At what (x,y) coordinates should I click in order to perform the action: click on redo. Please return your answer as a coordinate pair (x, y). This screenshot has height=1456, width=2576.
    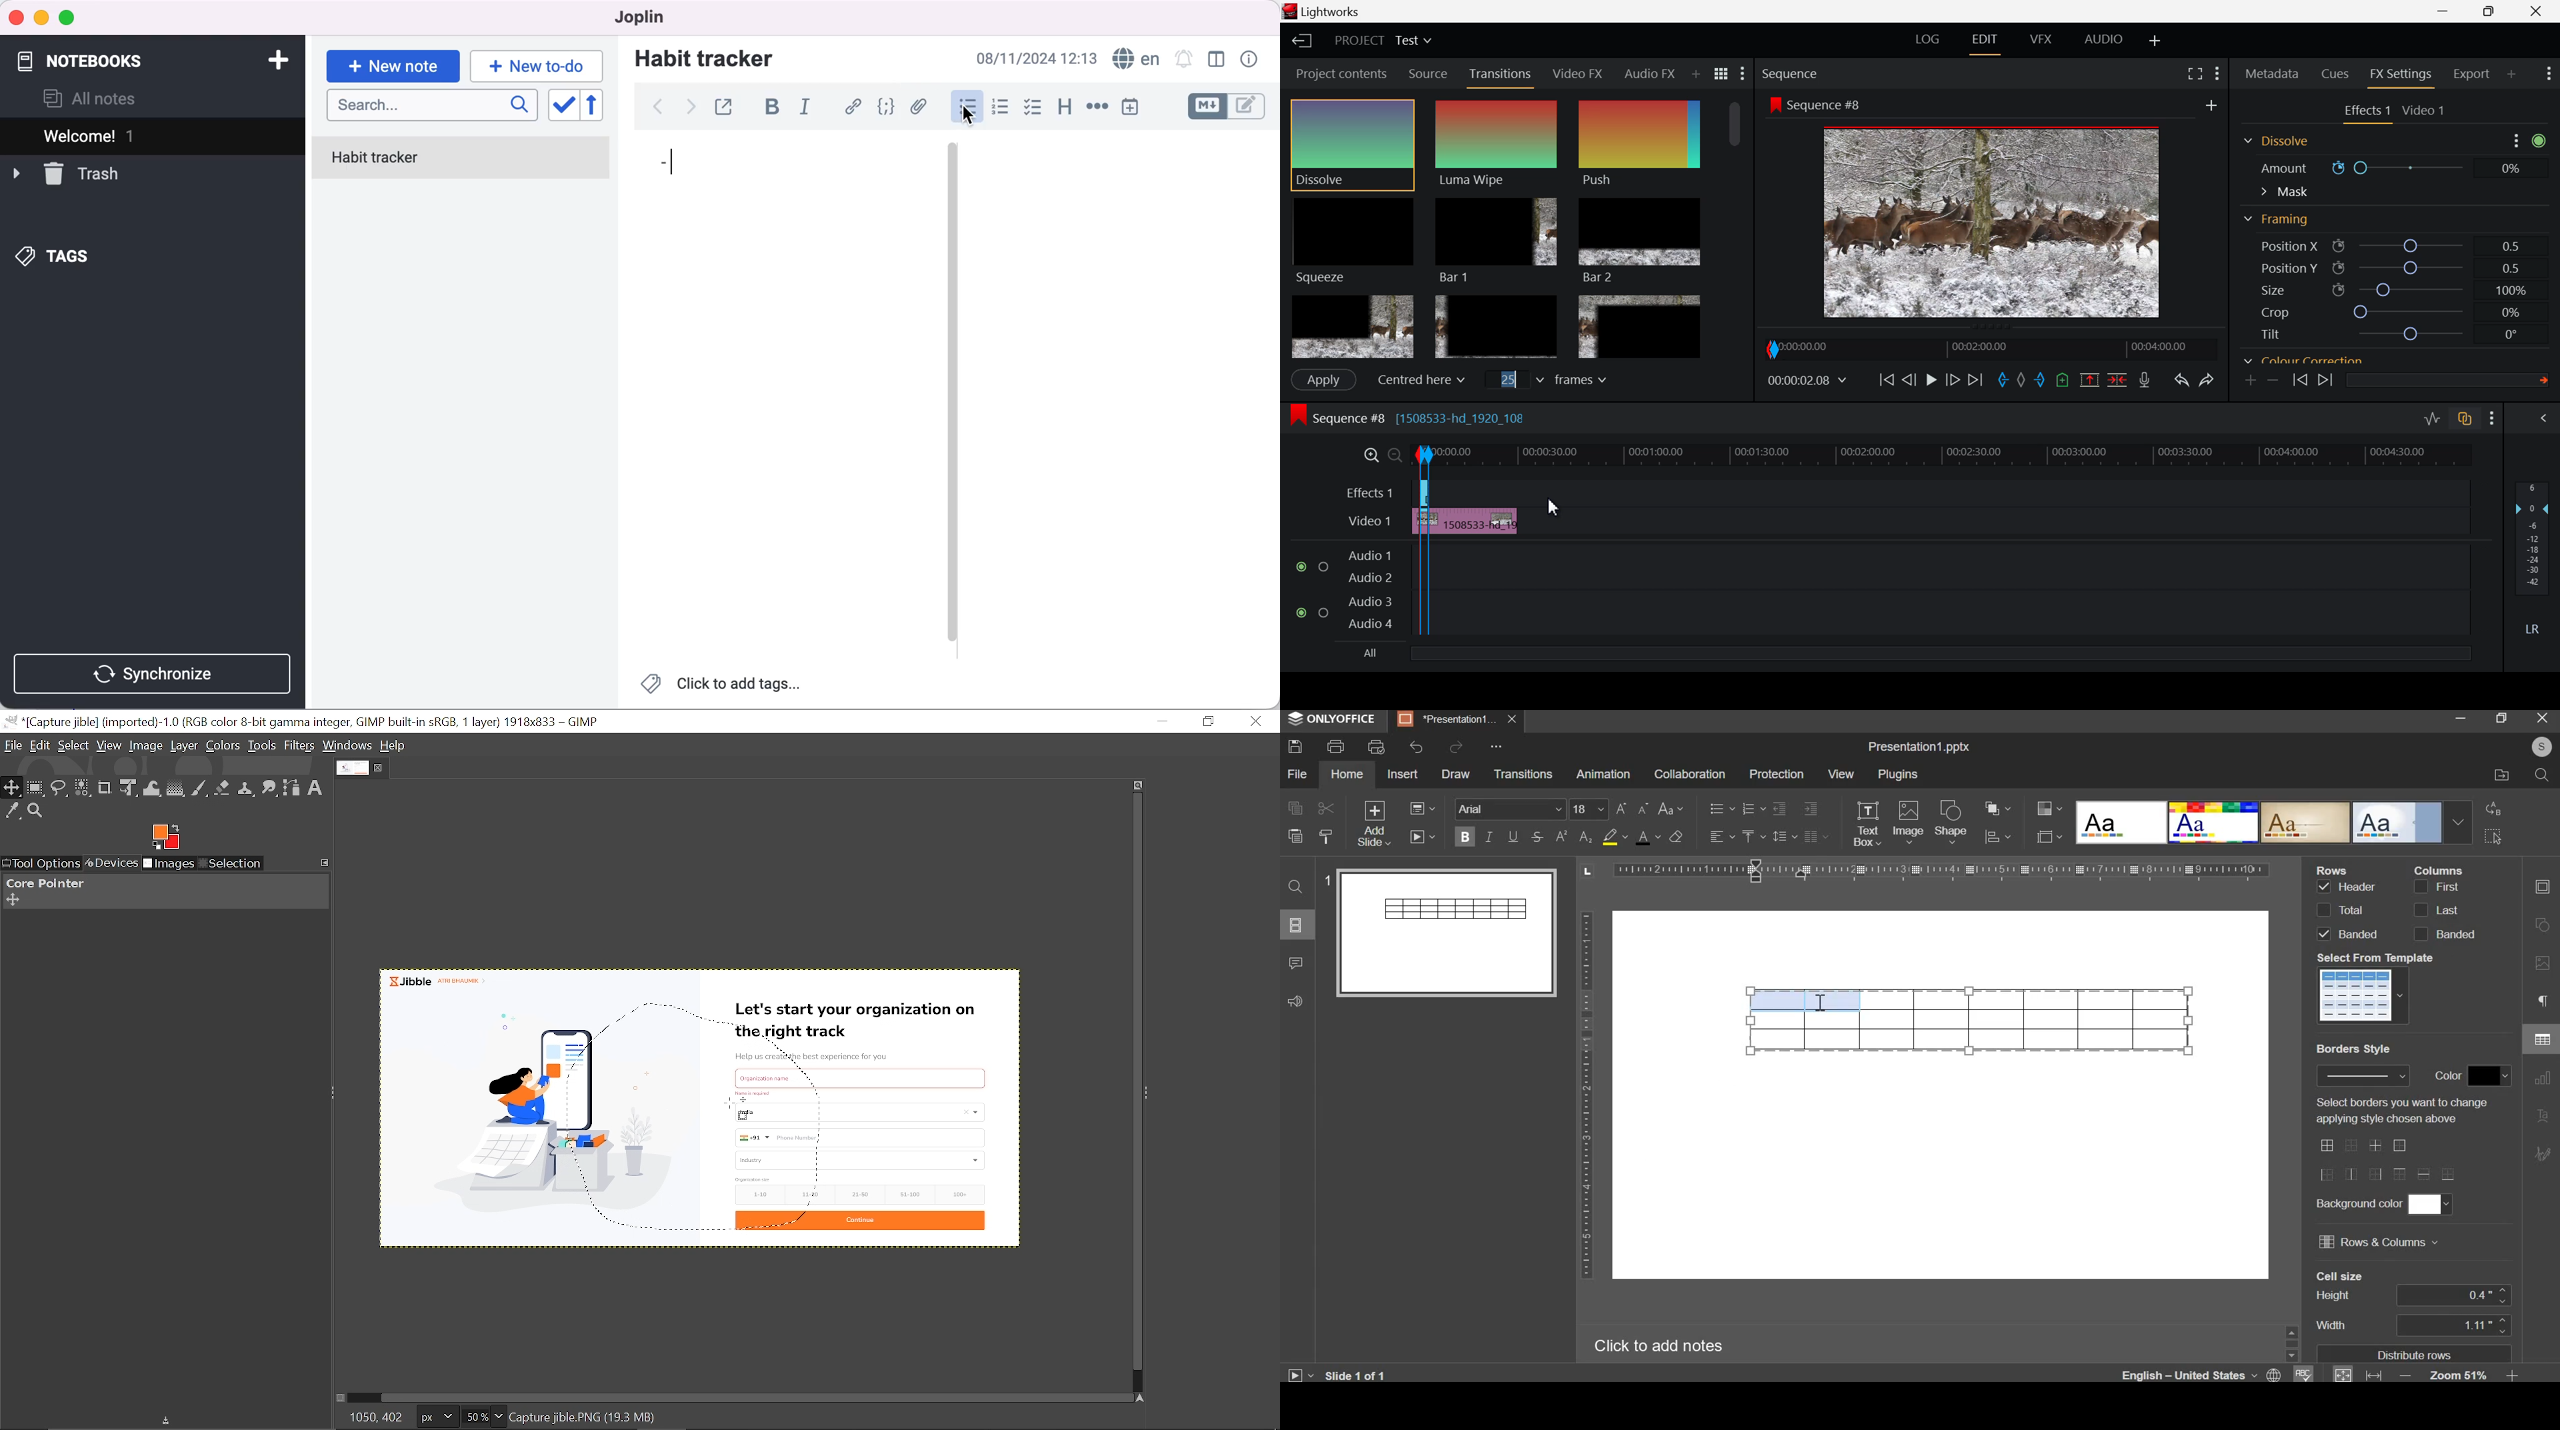
    Looking at the image, I should click on (1456, 747).